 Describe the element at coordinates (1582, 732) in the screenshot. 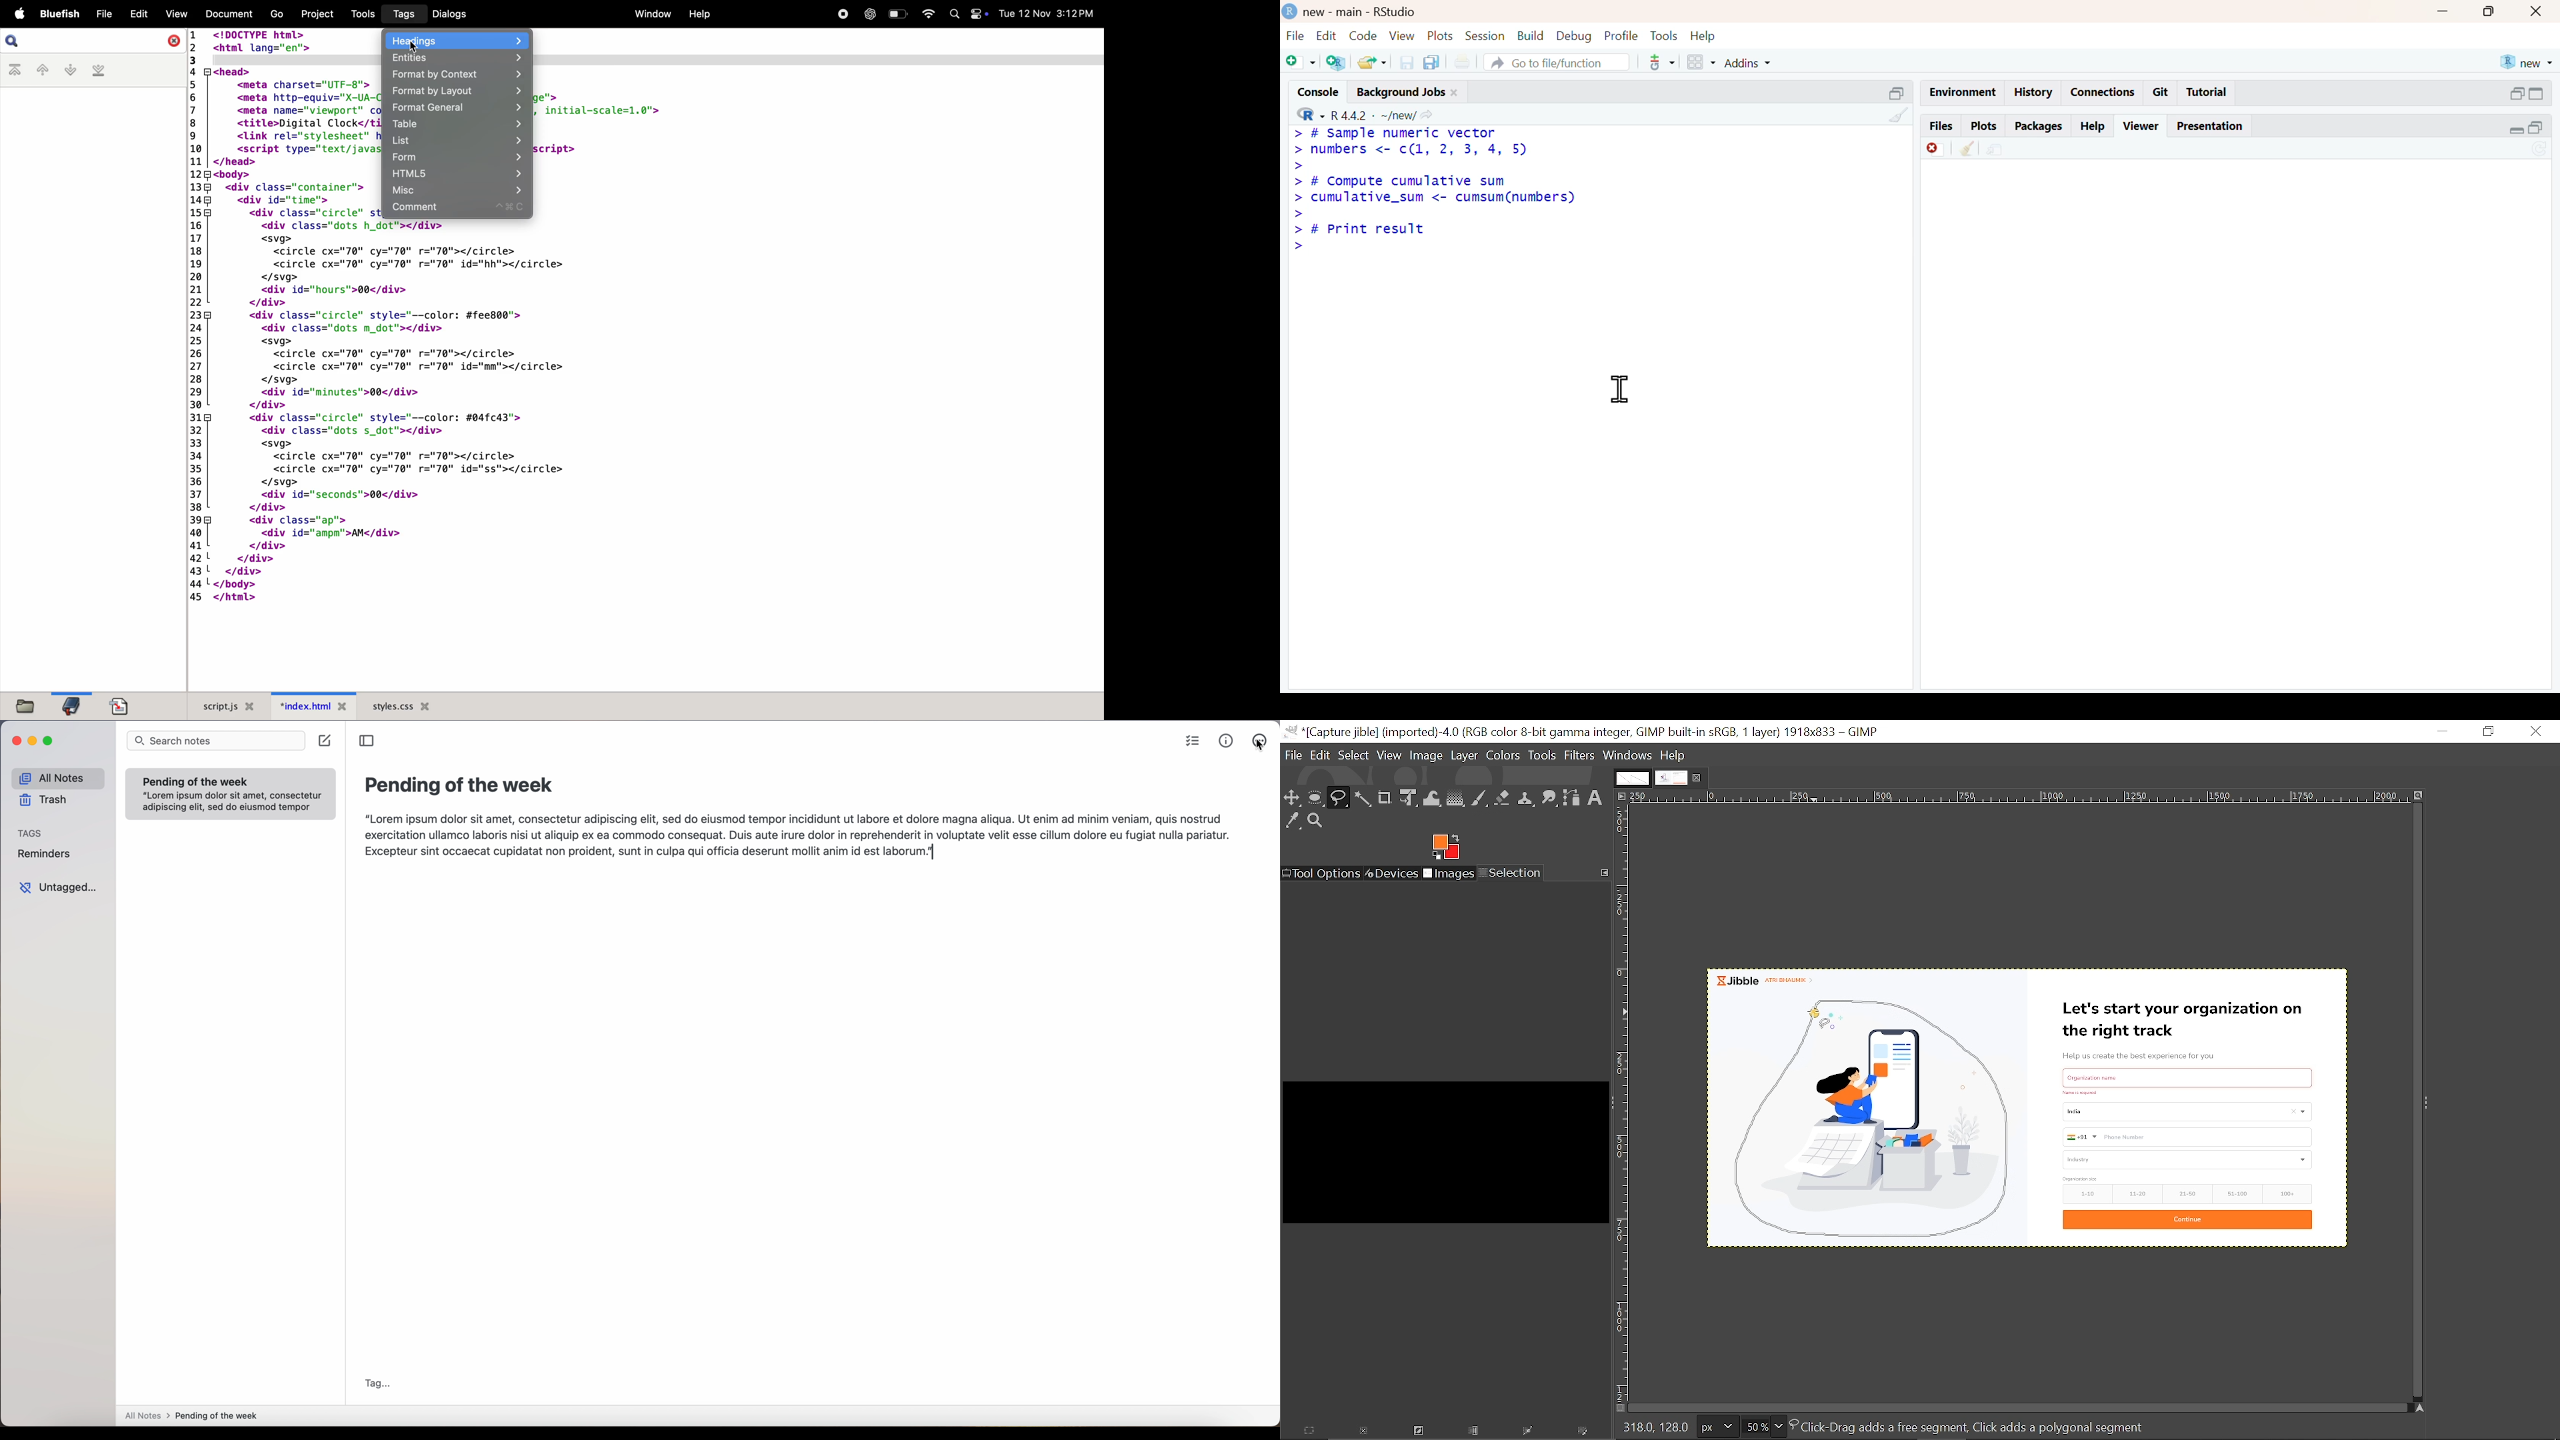

I see `Current window` at that location.